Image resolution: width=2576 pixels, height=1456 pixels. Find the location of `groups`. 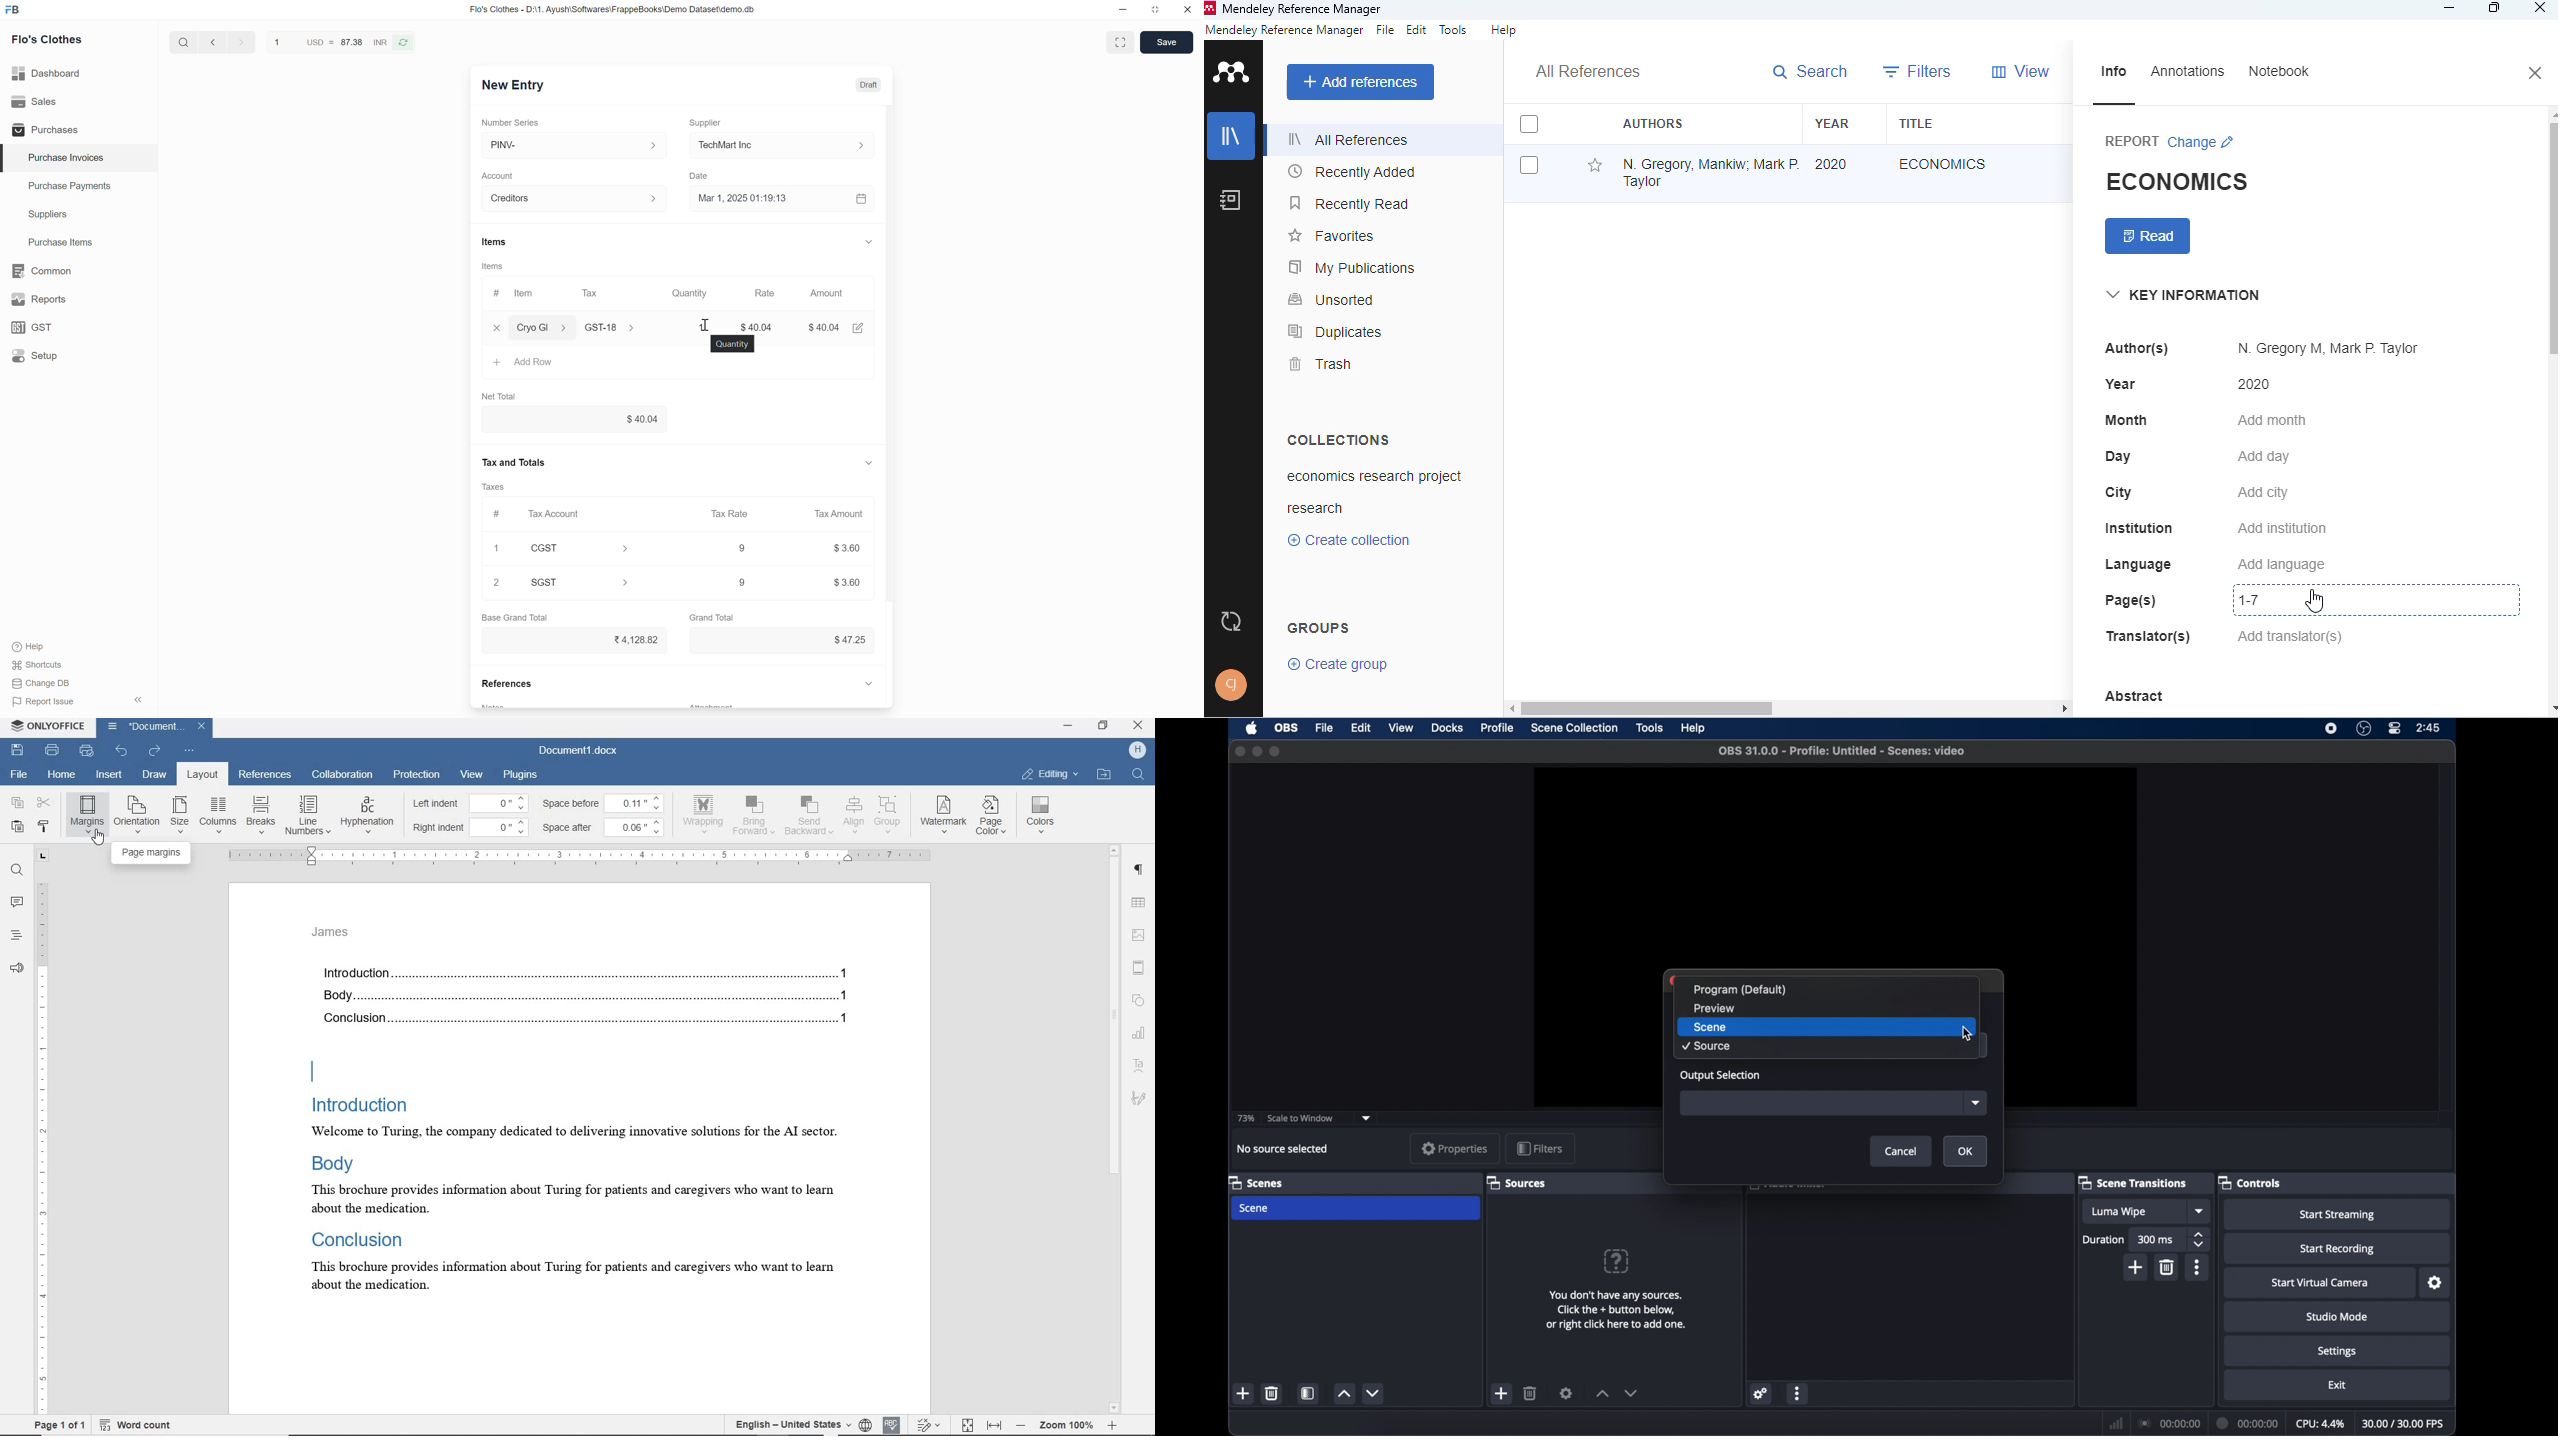

groups is located at coordinates (1320, 628).